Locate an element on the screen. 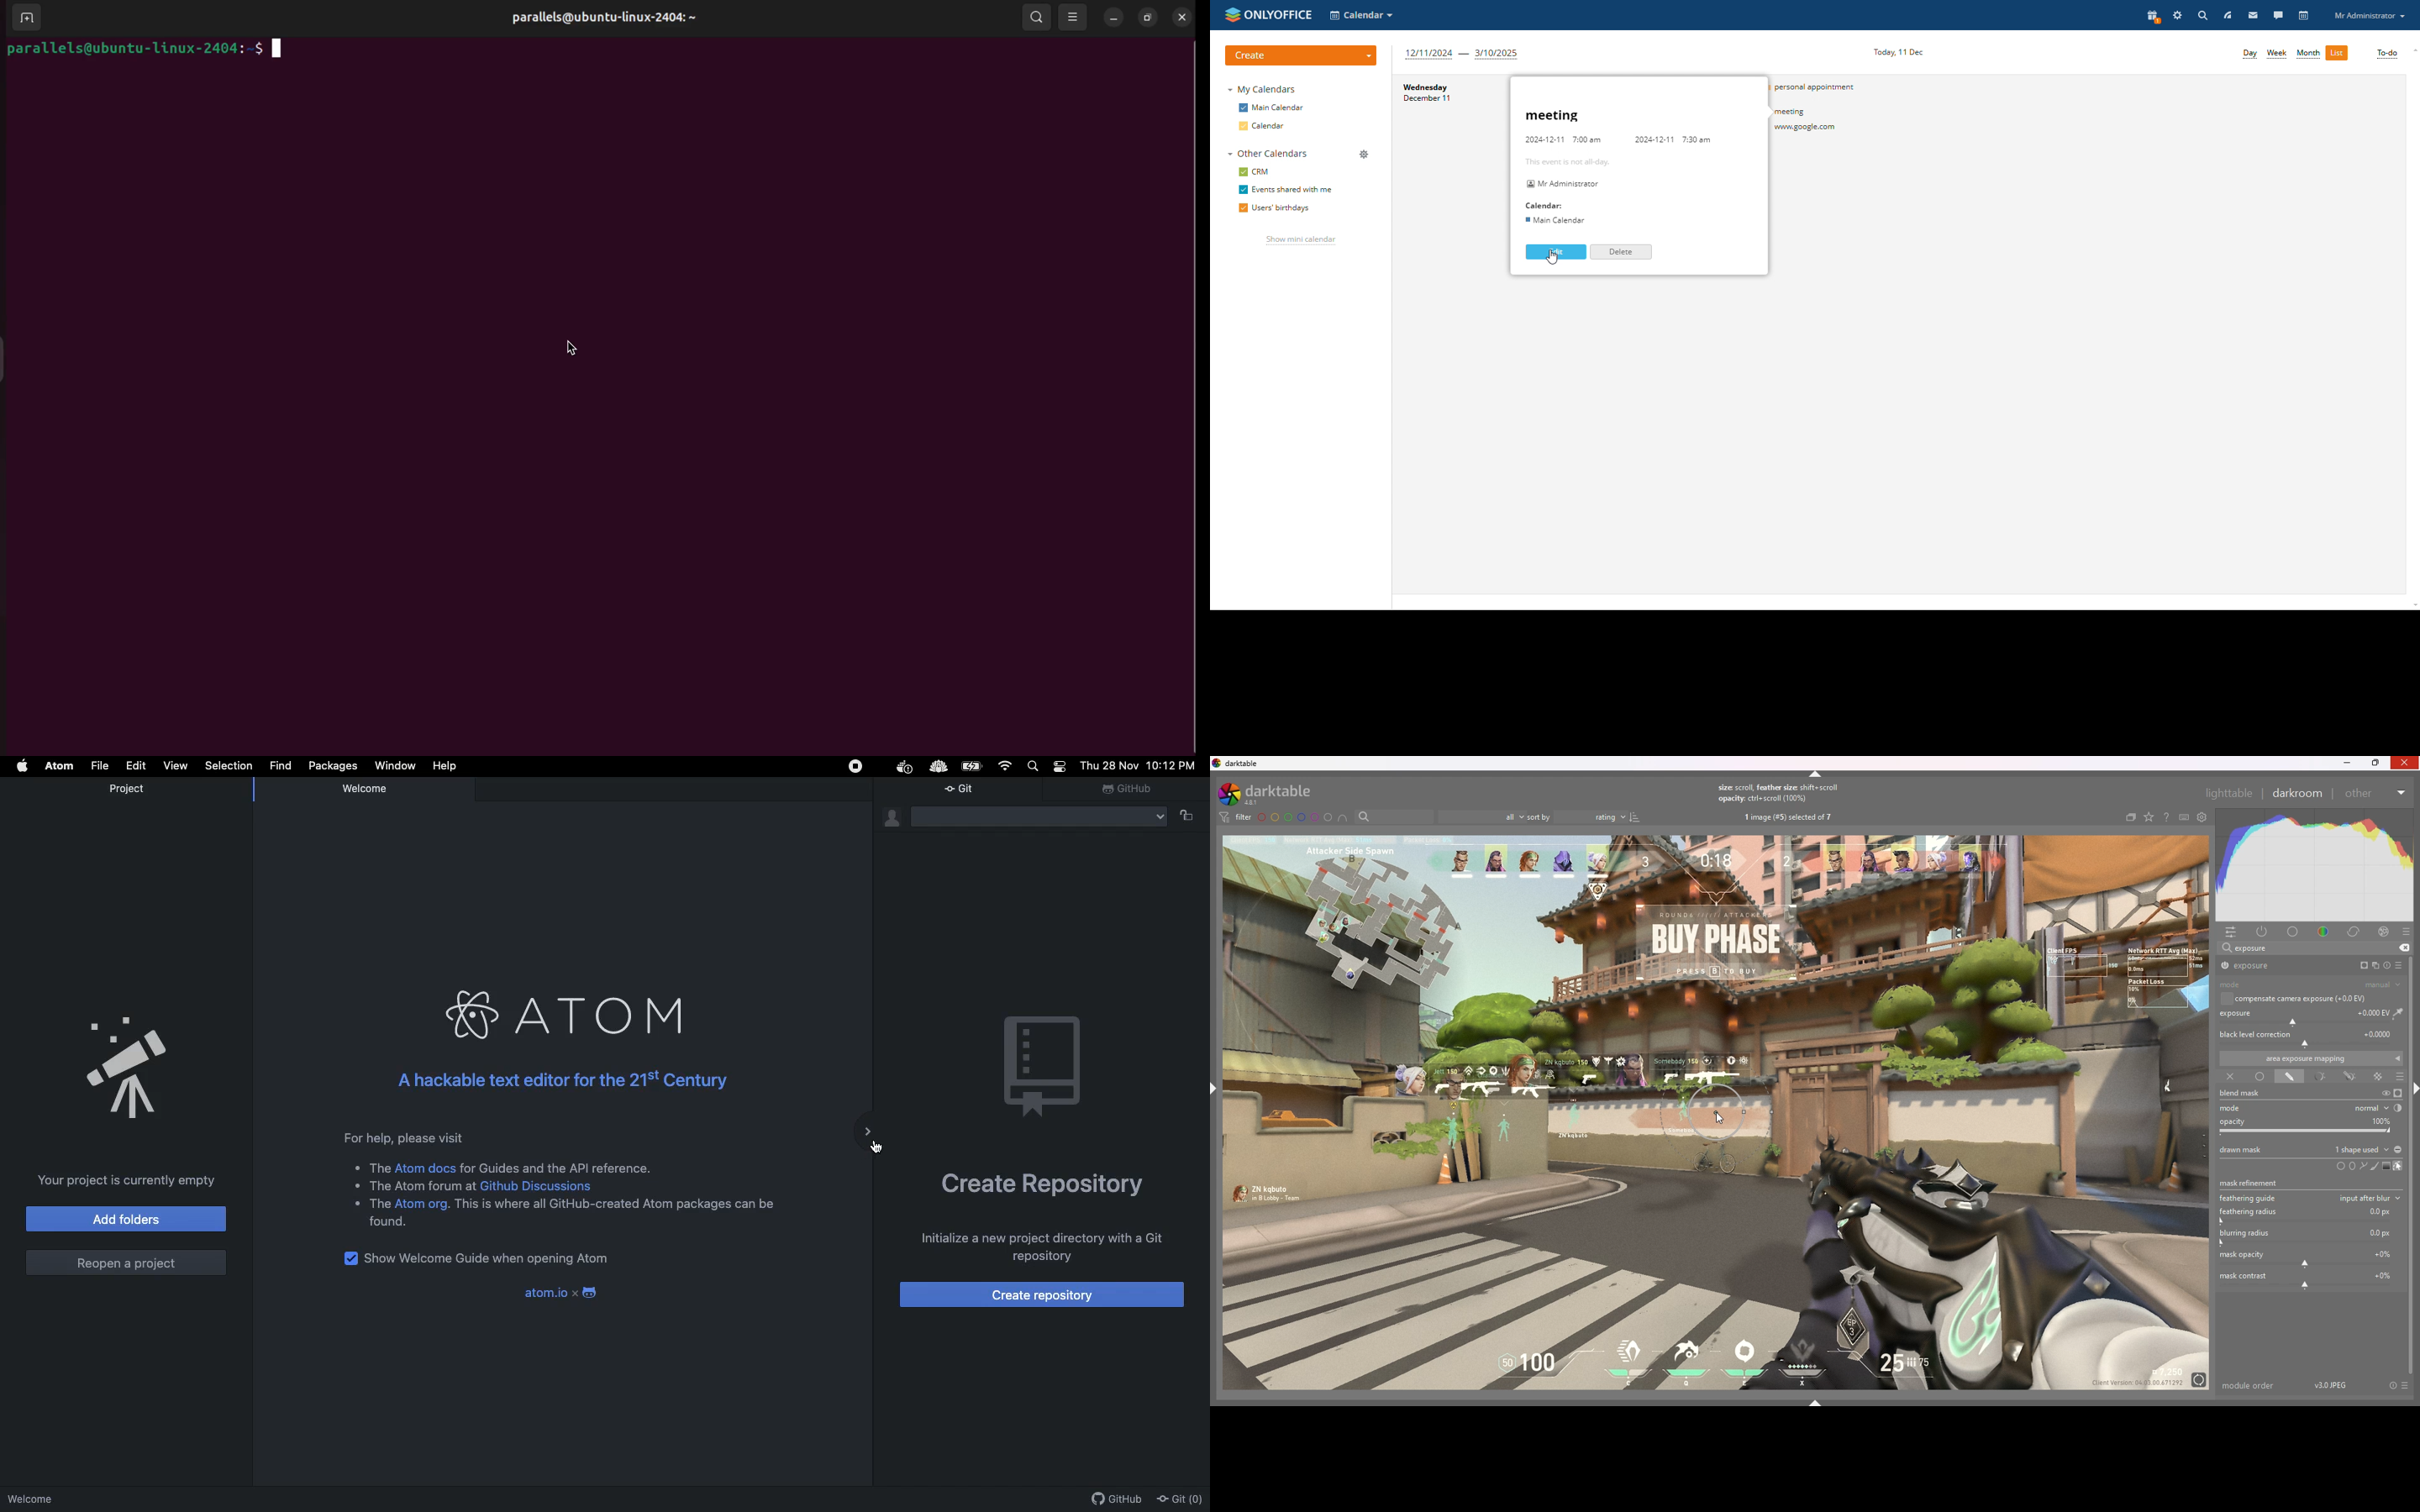 The width and height of the screenshot is (2436, 1512). event description is located at coordinates (1617, 168).